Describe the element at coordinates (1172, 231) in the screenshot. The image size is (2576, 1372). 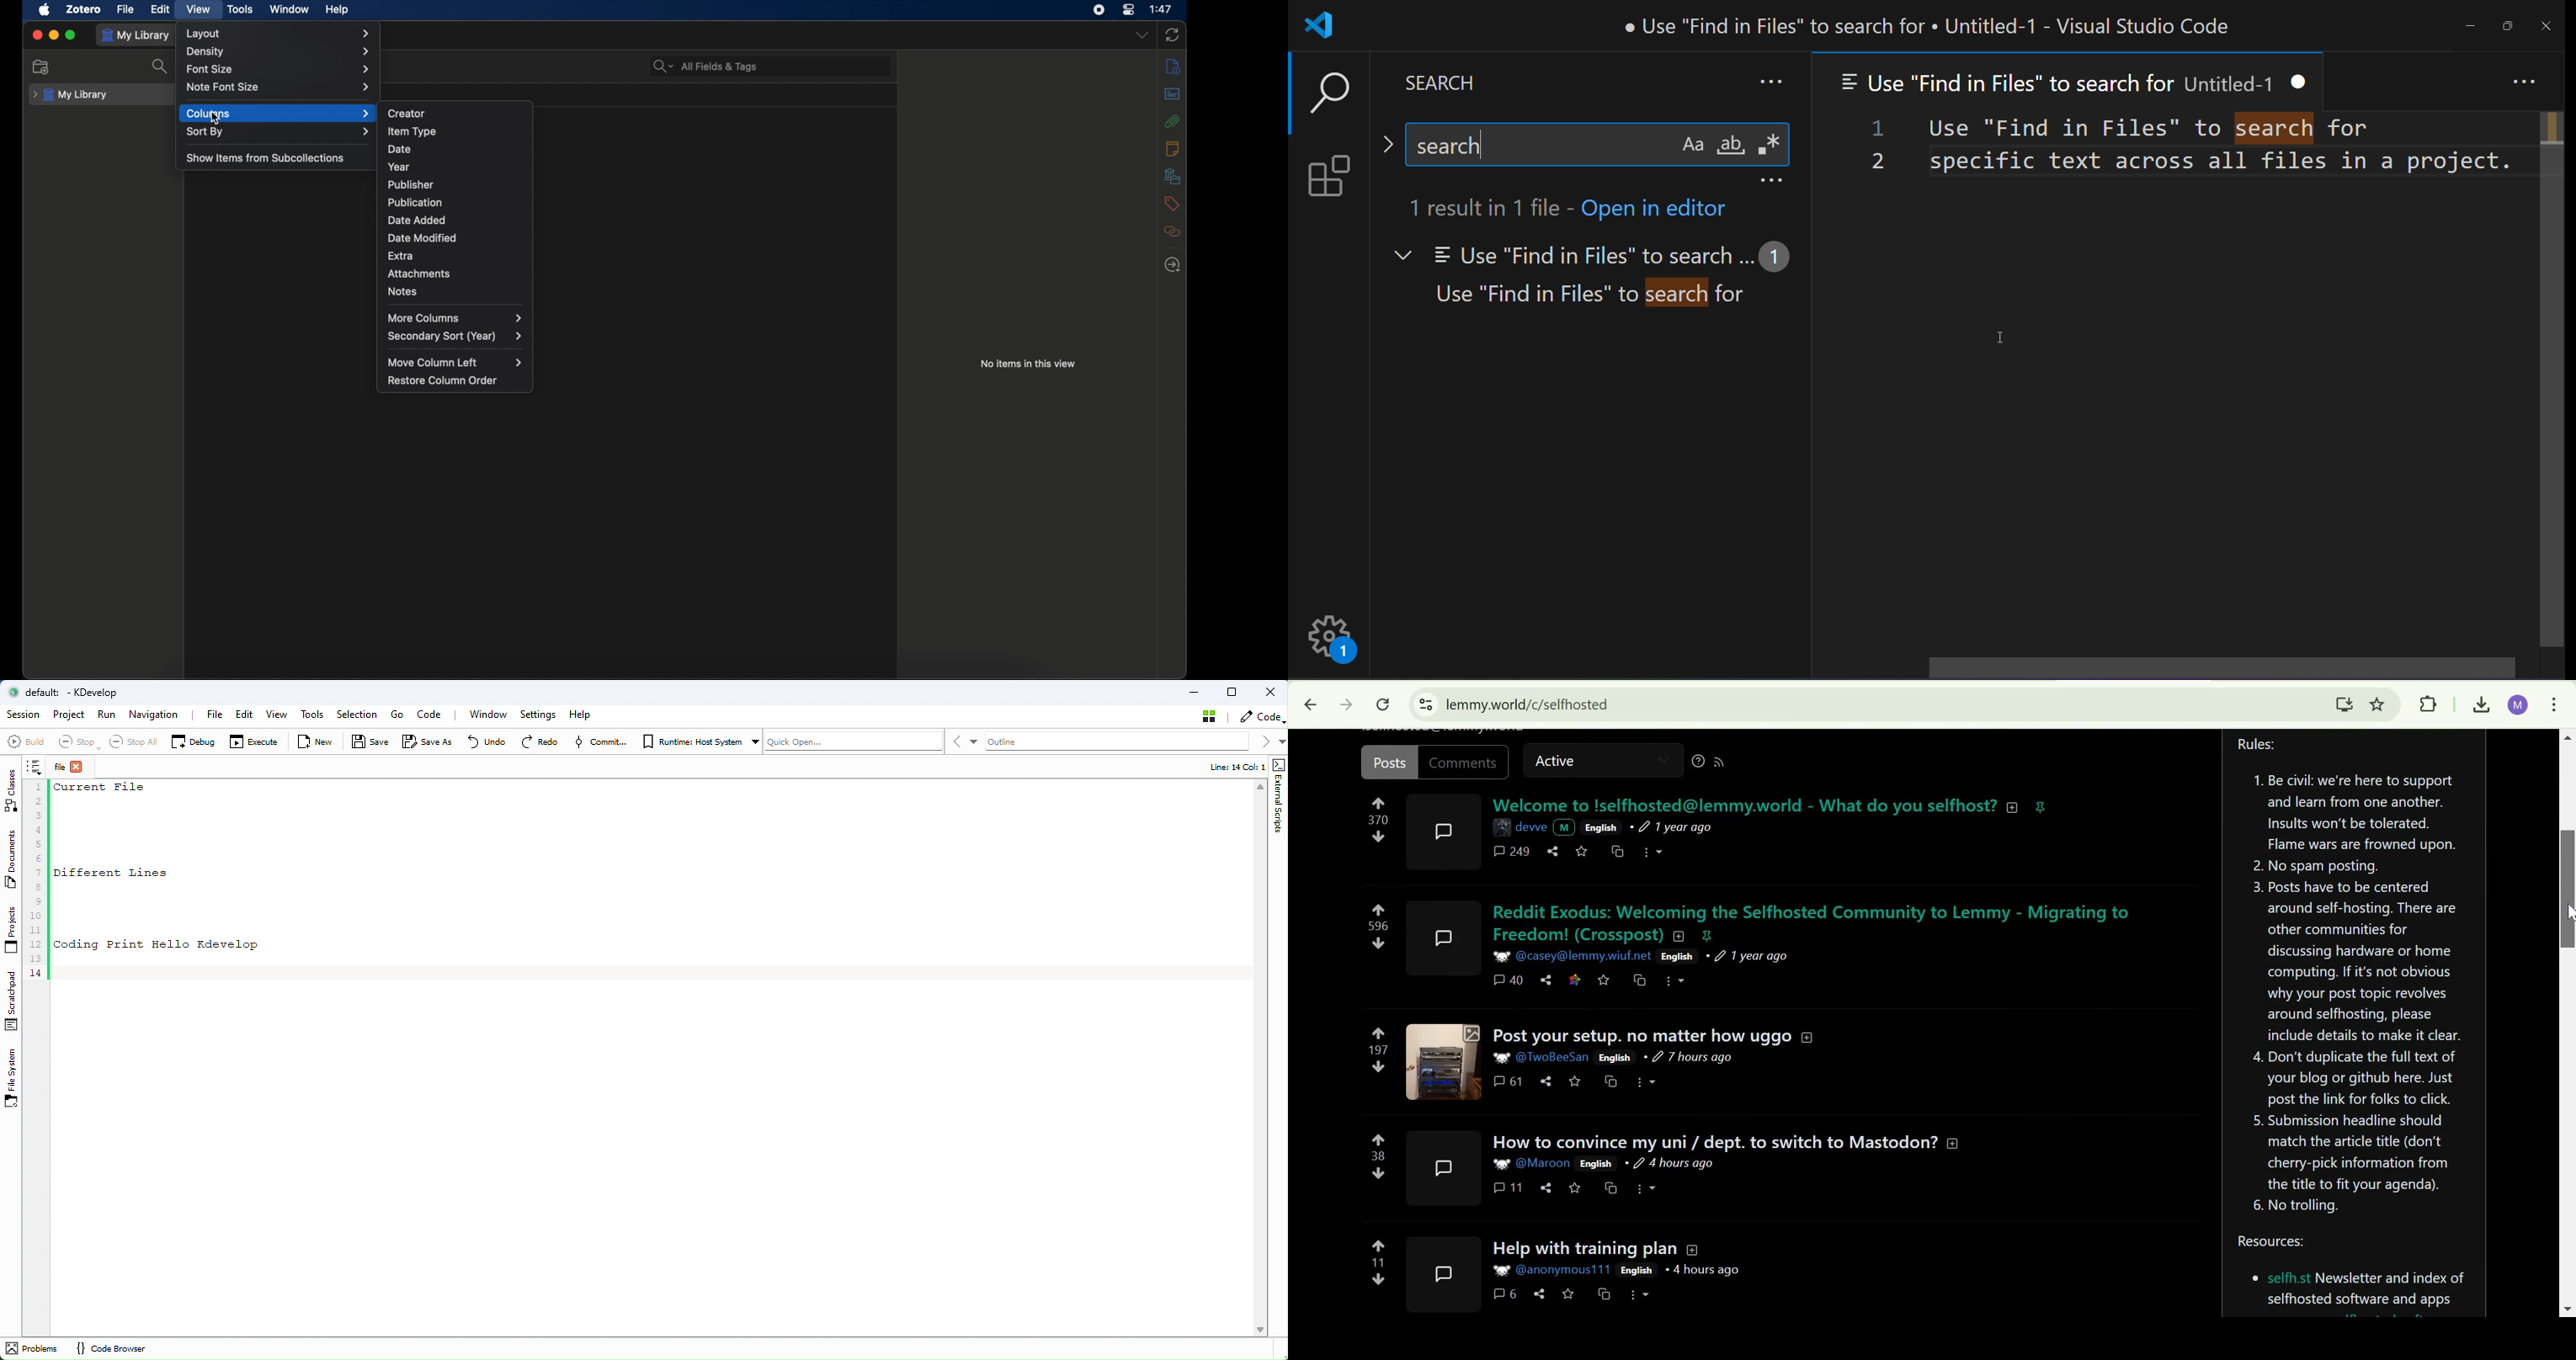
I see `related` at that location.